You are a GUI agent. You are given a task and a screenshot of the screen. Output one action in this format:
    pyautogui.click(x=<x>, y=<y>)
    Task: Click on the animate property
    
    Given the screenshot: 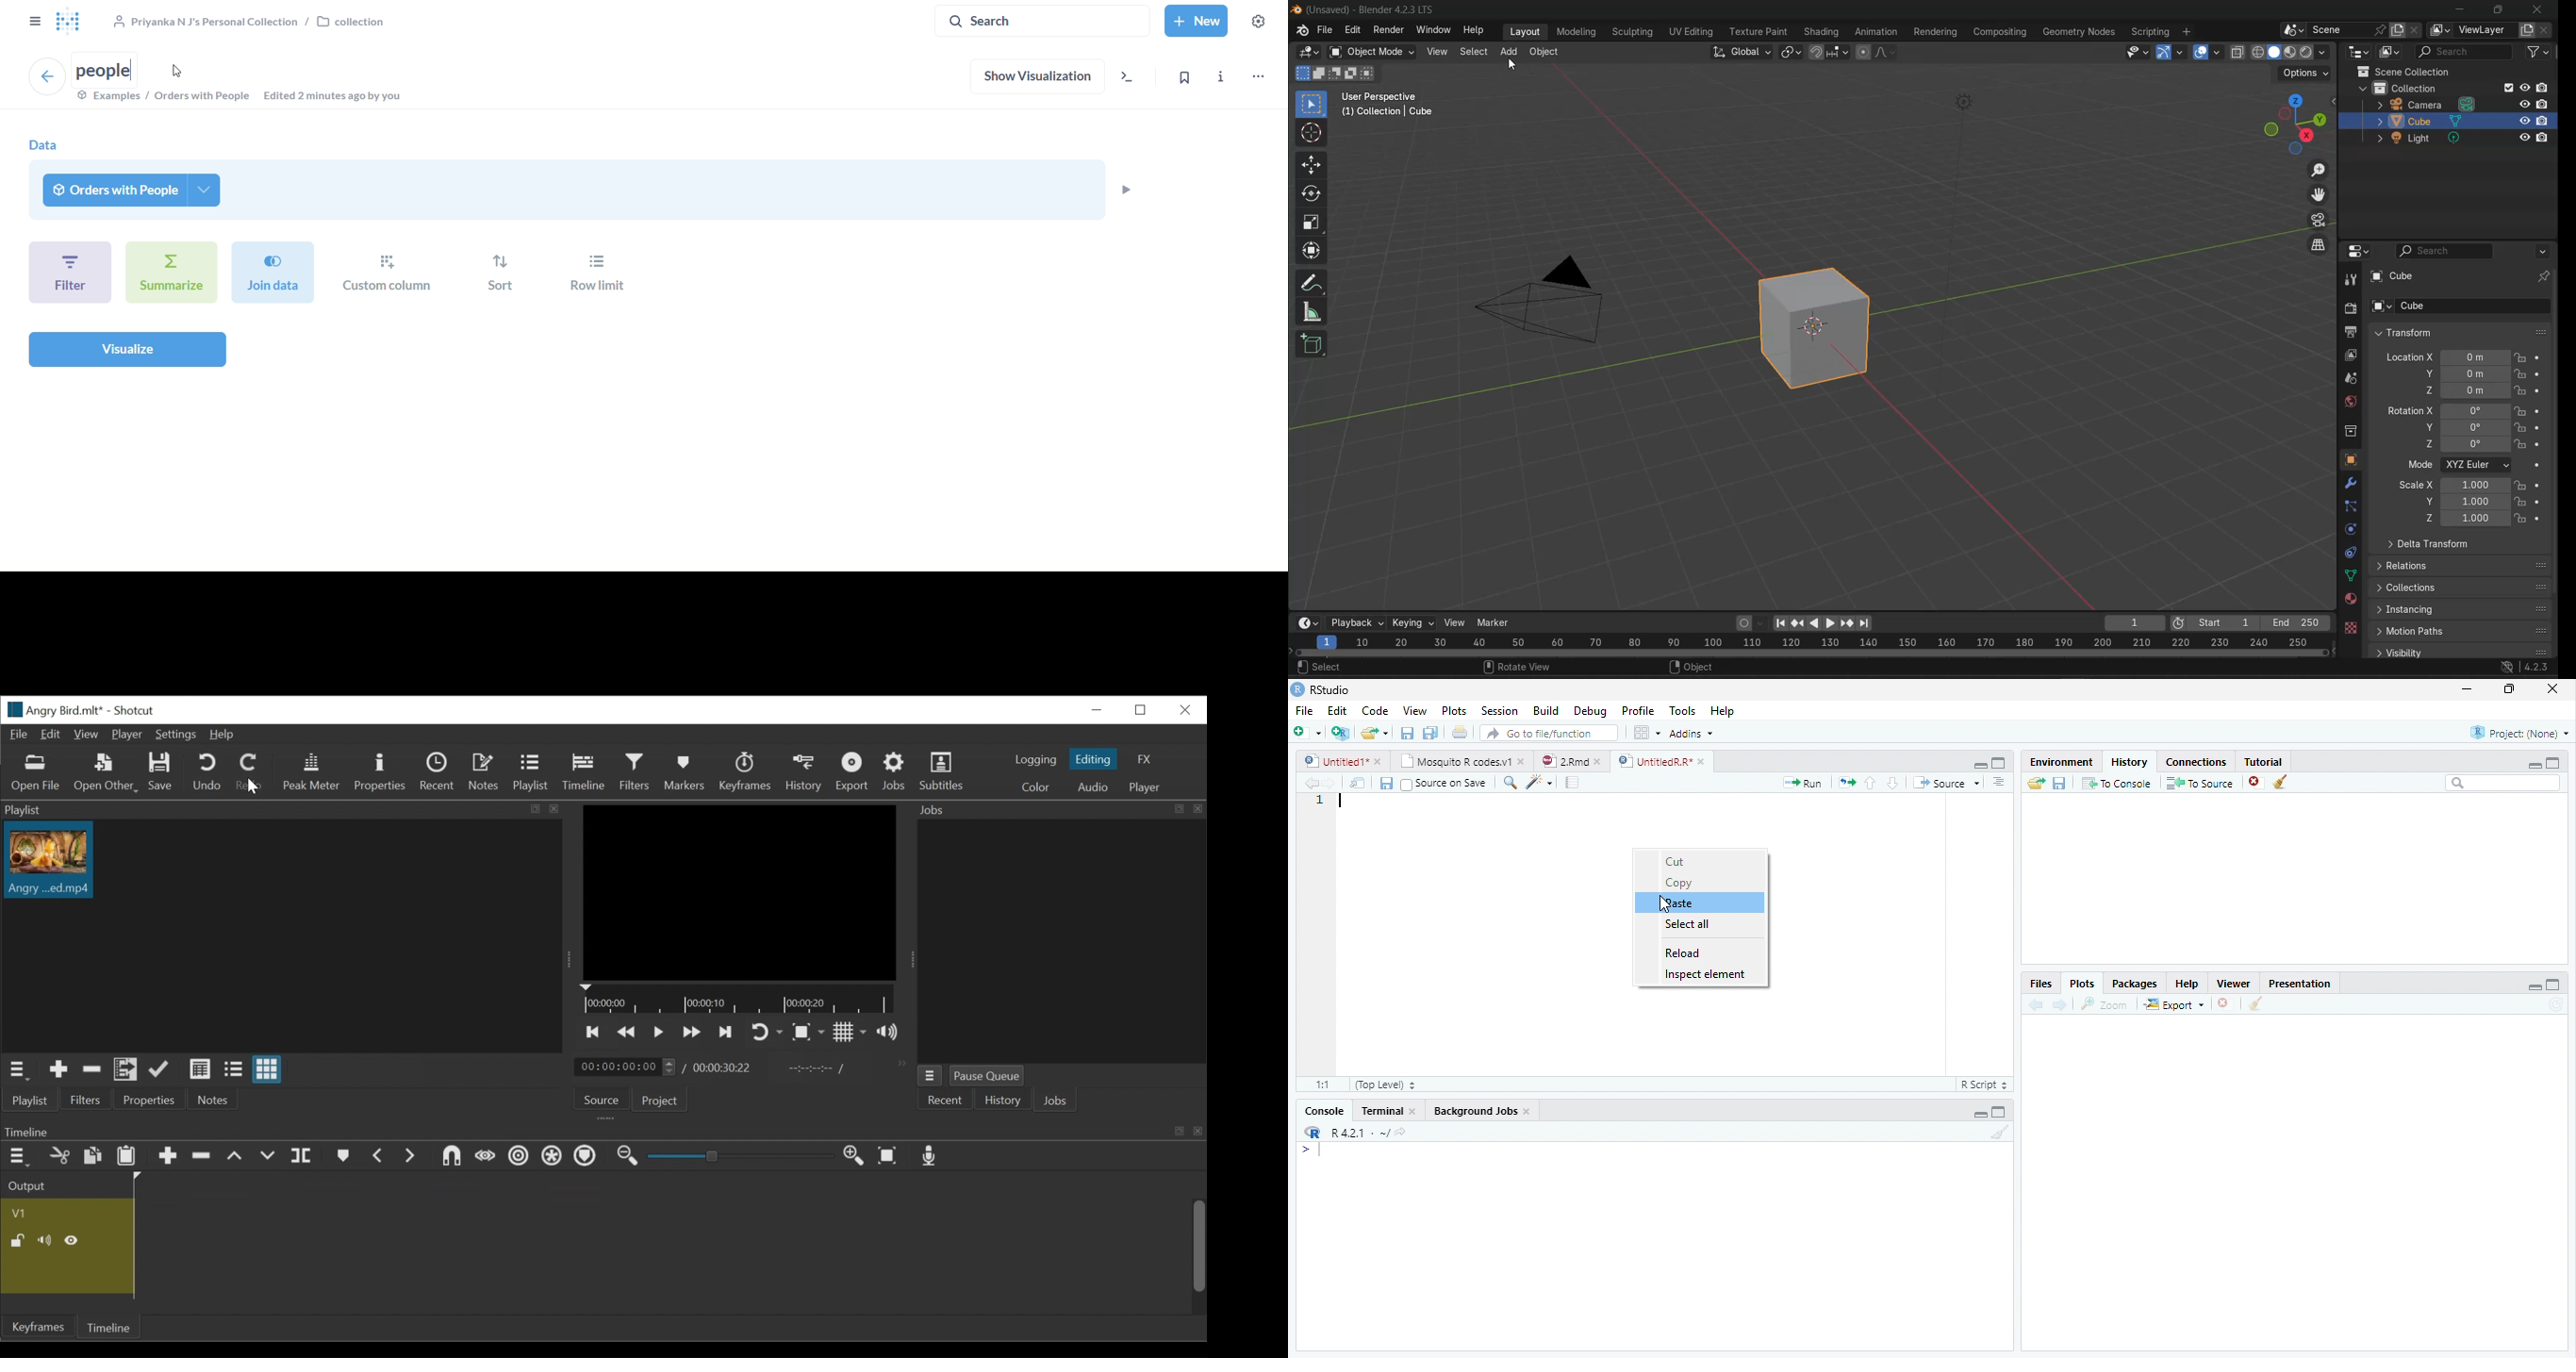 What is the action you would take?
    pyautogui.click(x=2540, y=519)
    